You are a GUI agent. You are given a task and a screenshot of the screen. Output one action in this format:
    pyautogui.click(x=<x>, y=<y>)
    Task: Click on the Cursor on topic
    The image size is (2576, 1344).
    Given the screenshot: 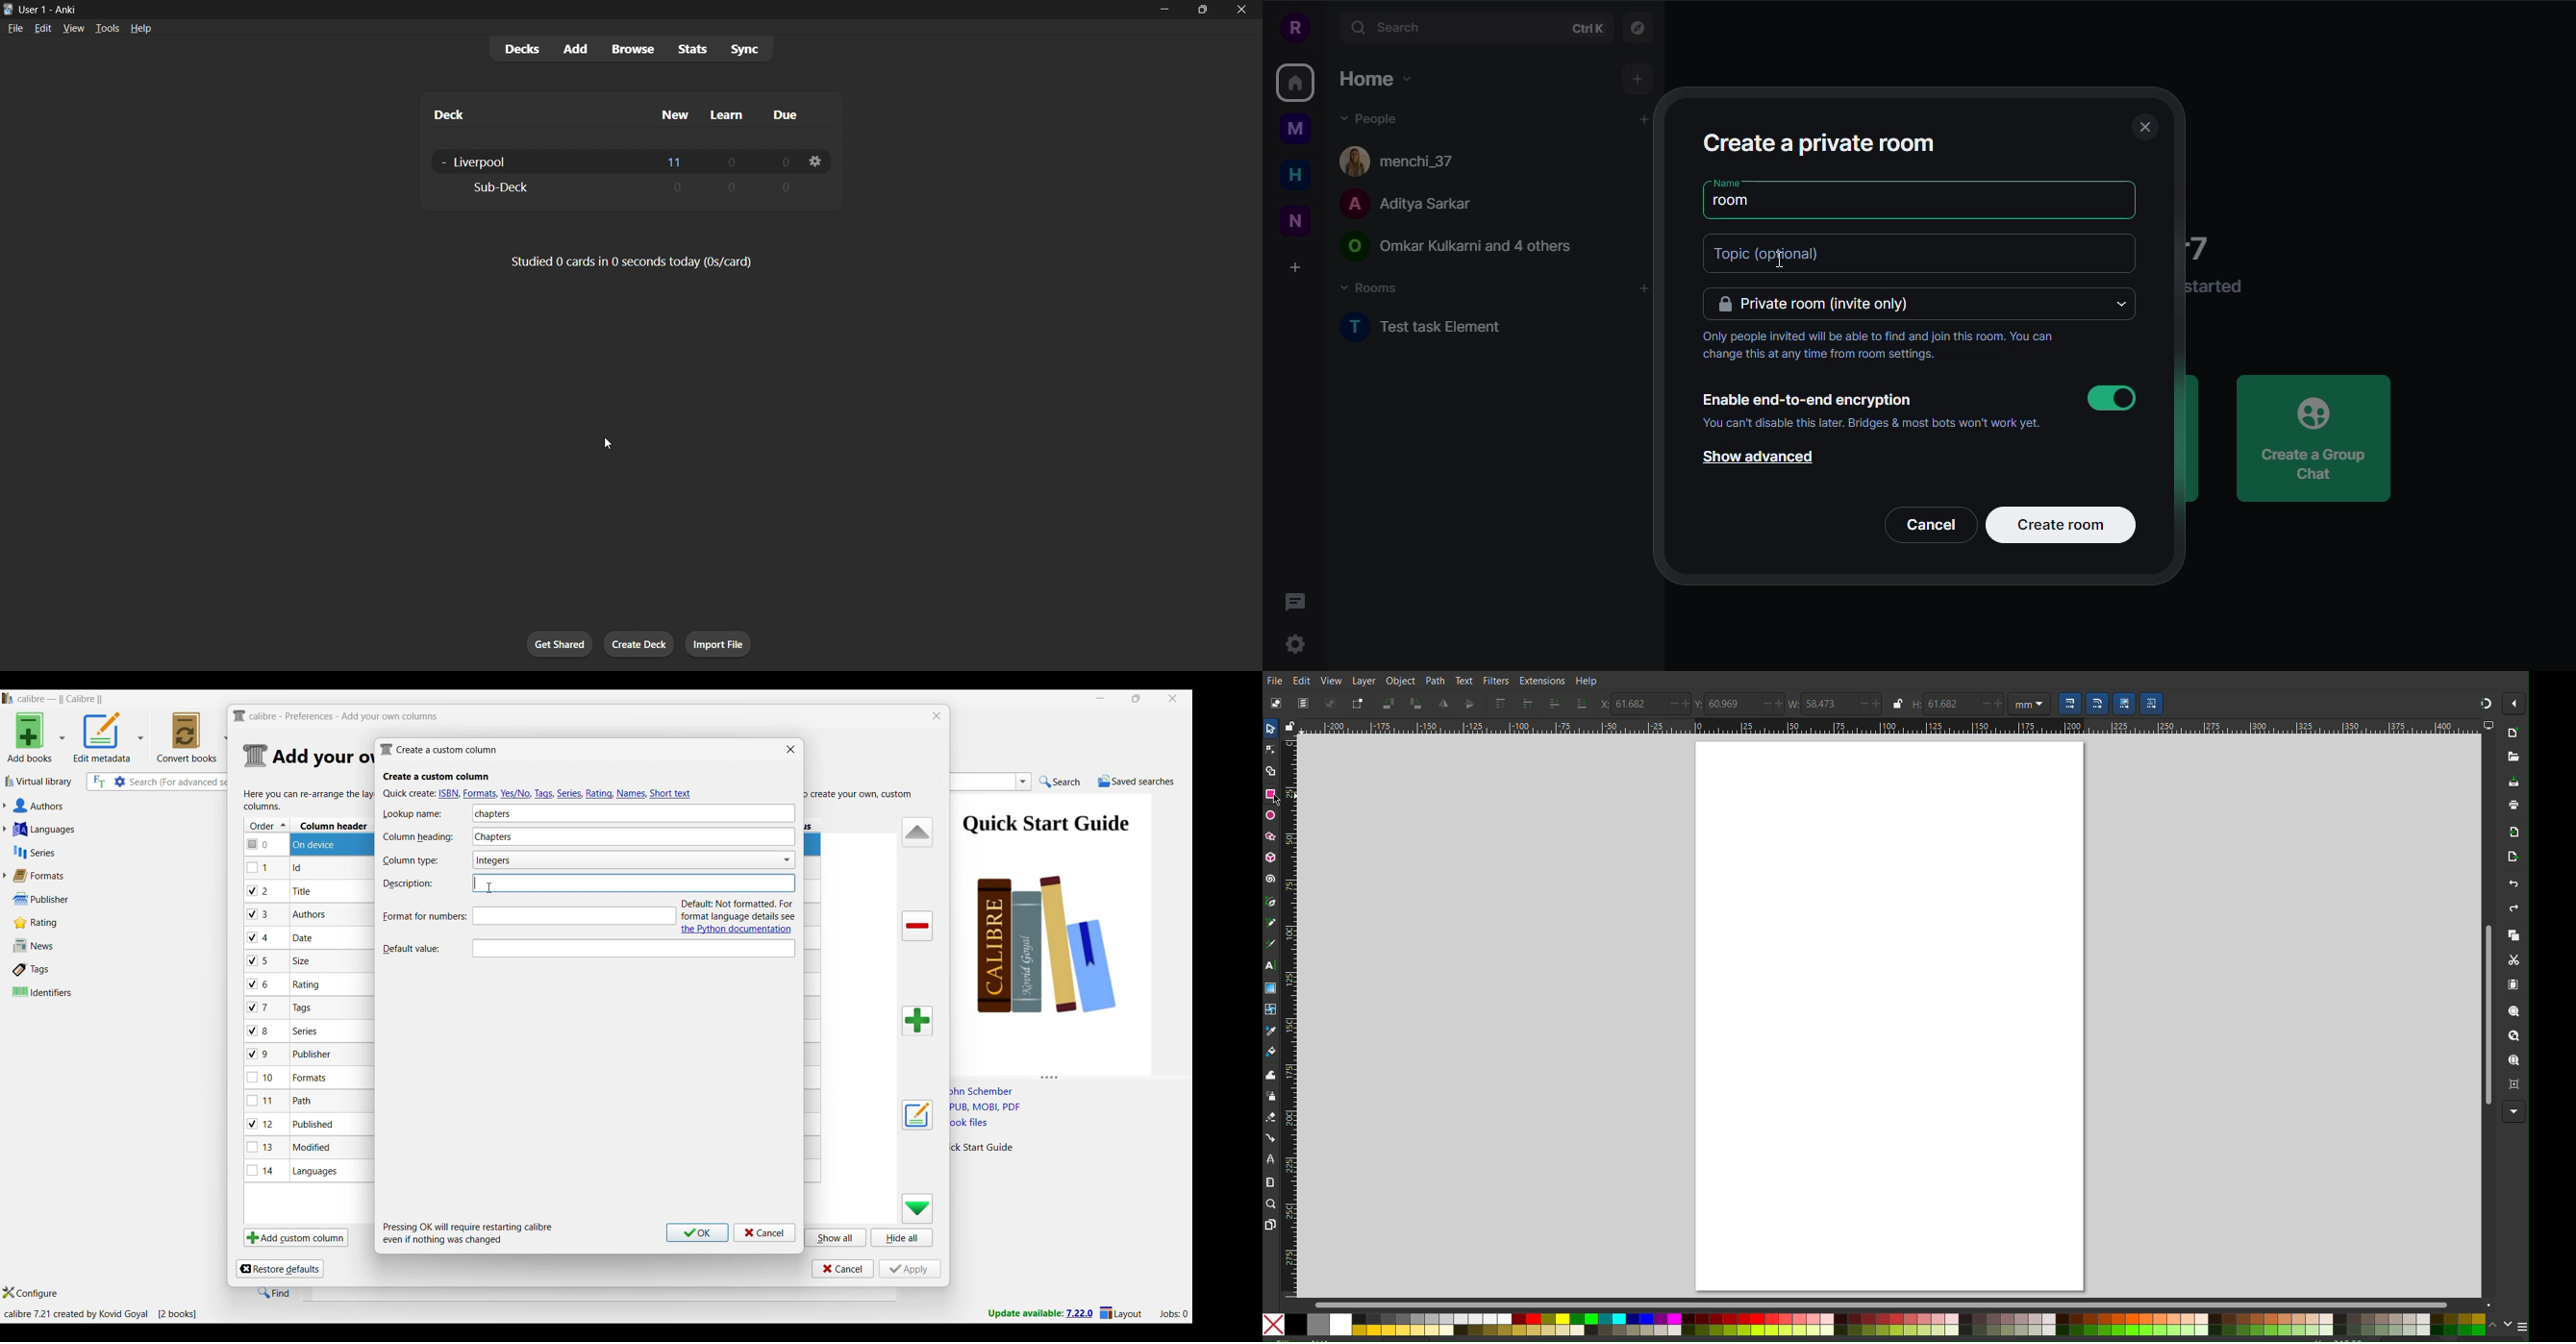 What is the action you would take?
    pyautogui.click(x=1770, y=255)
    